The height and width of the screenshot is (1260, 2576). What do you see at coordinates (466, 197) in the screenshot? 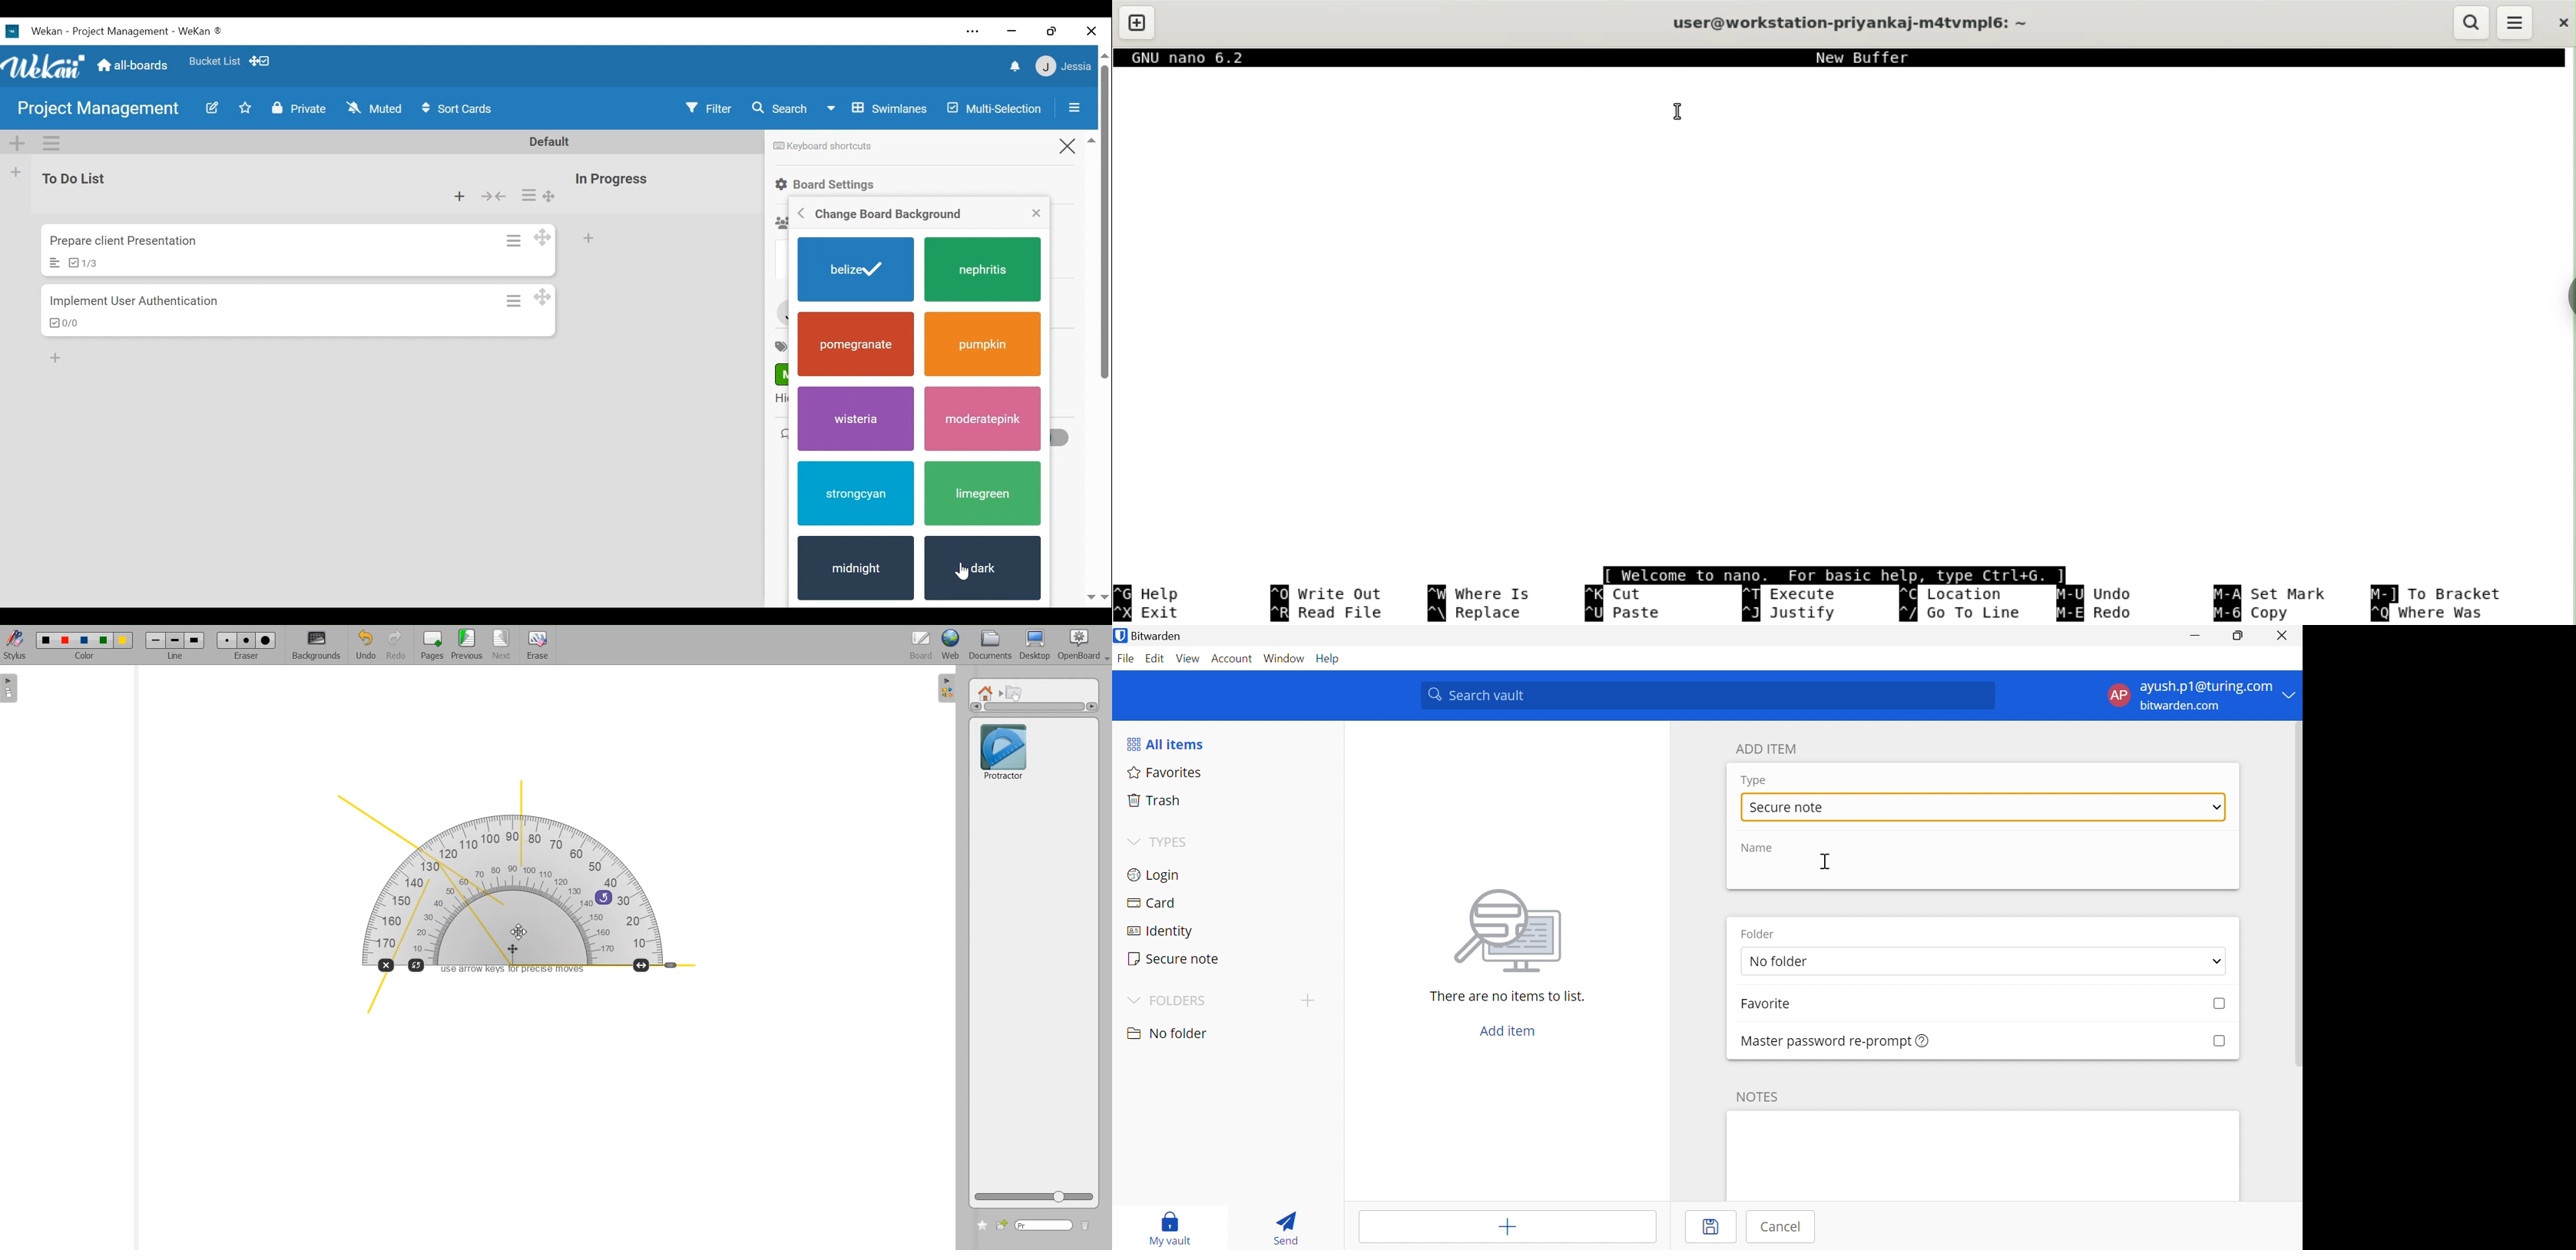
I see `Add card to bottom of the list` at bounding box center [466, 197].